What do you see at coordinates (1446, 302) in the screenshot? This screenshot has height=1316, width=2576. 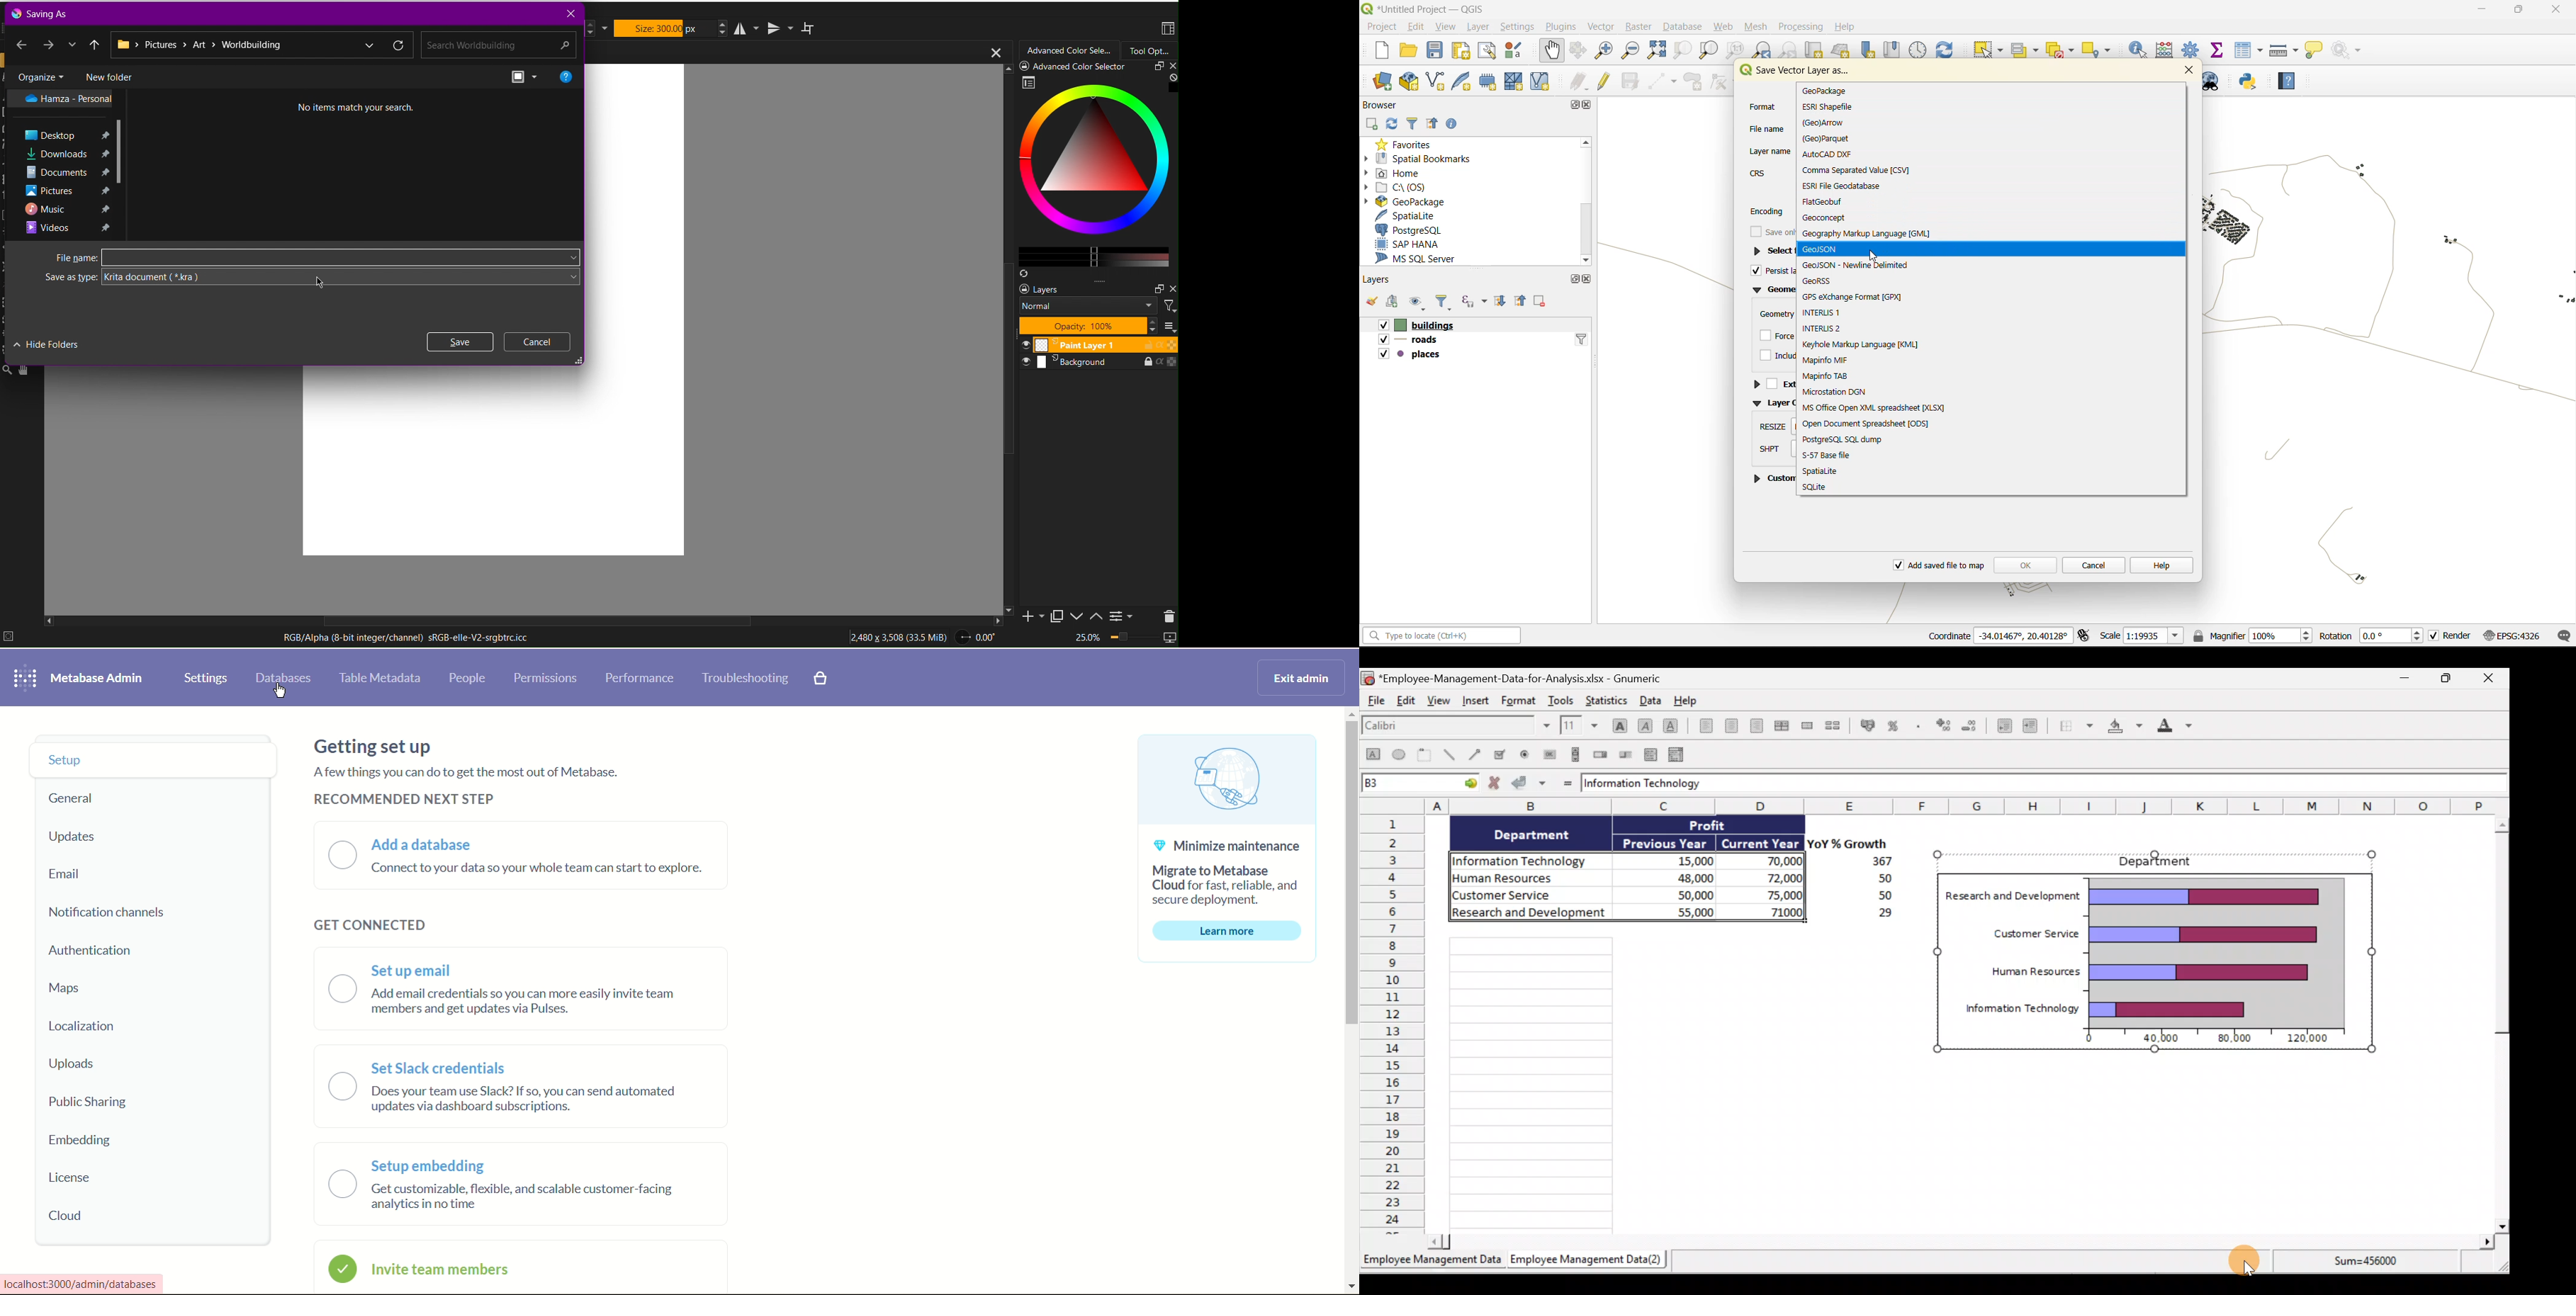 I see `filter` at bounding box center [1446, 302].